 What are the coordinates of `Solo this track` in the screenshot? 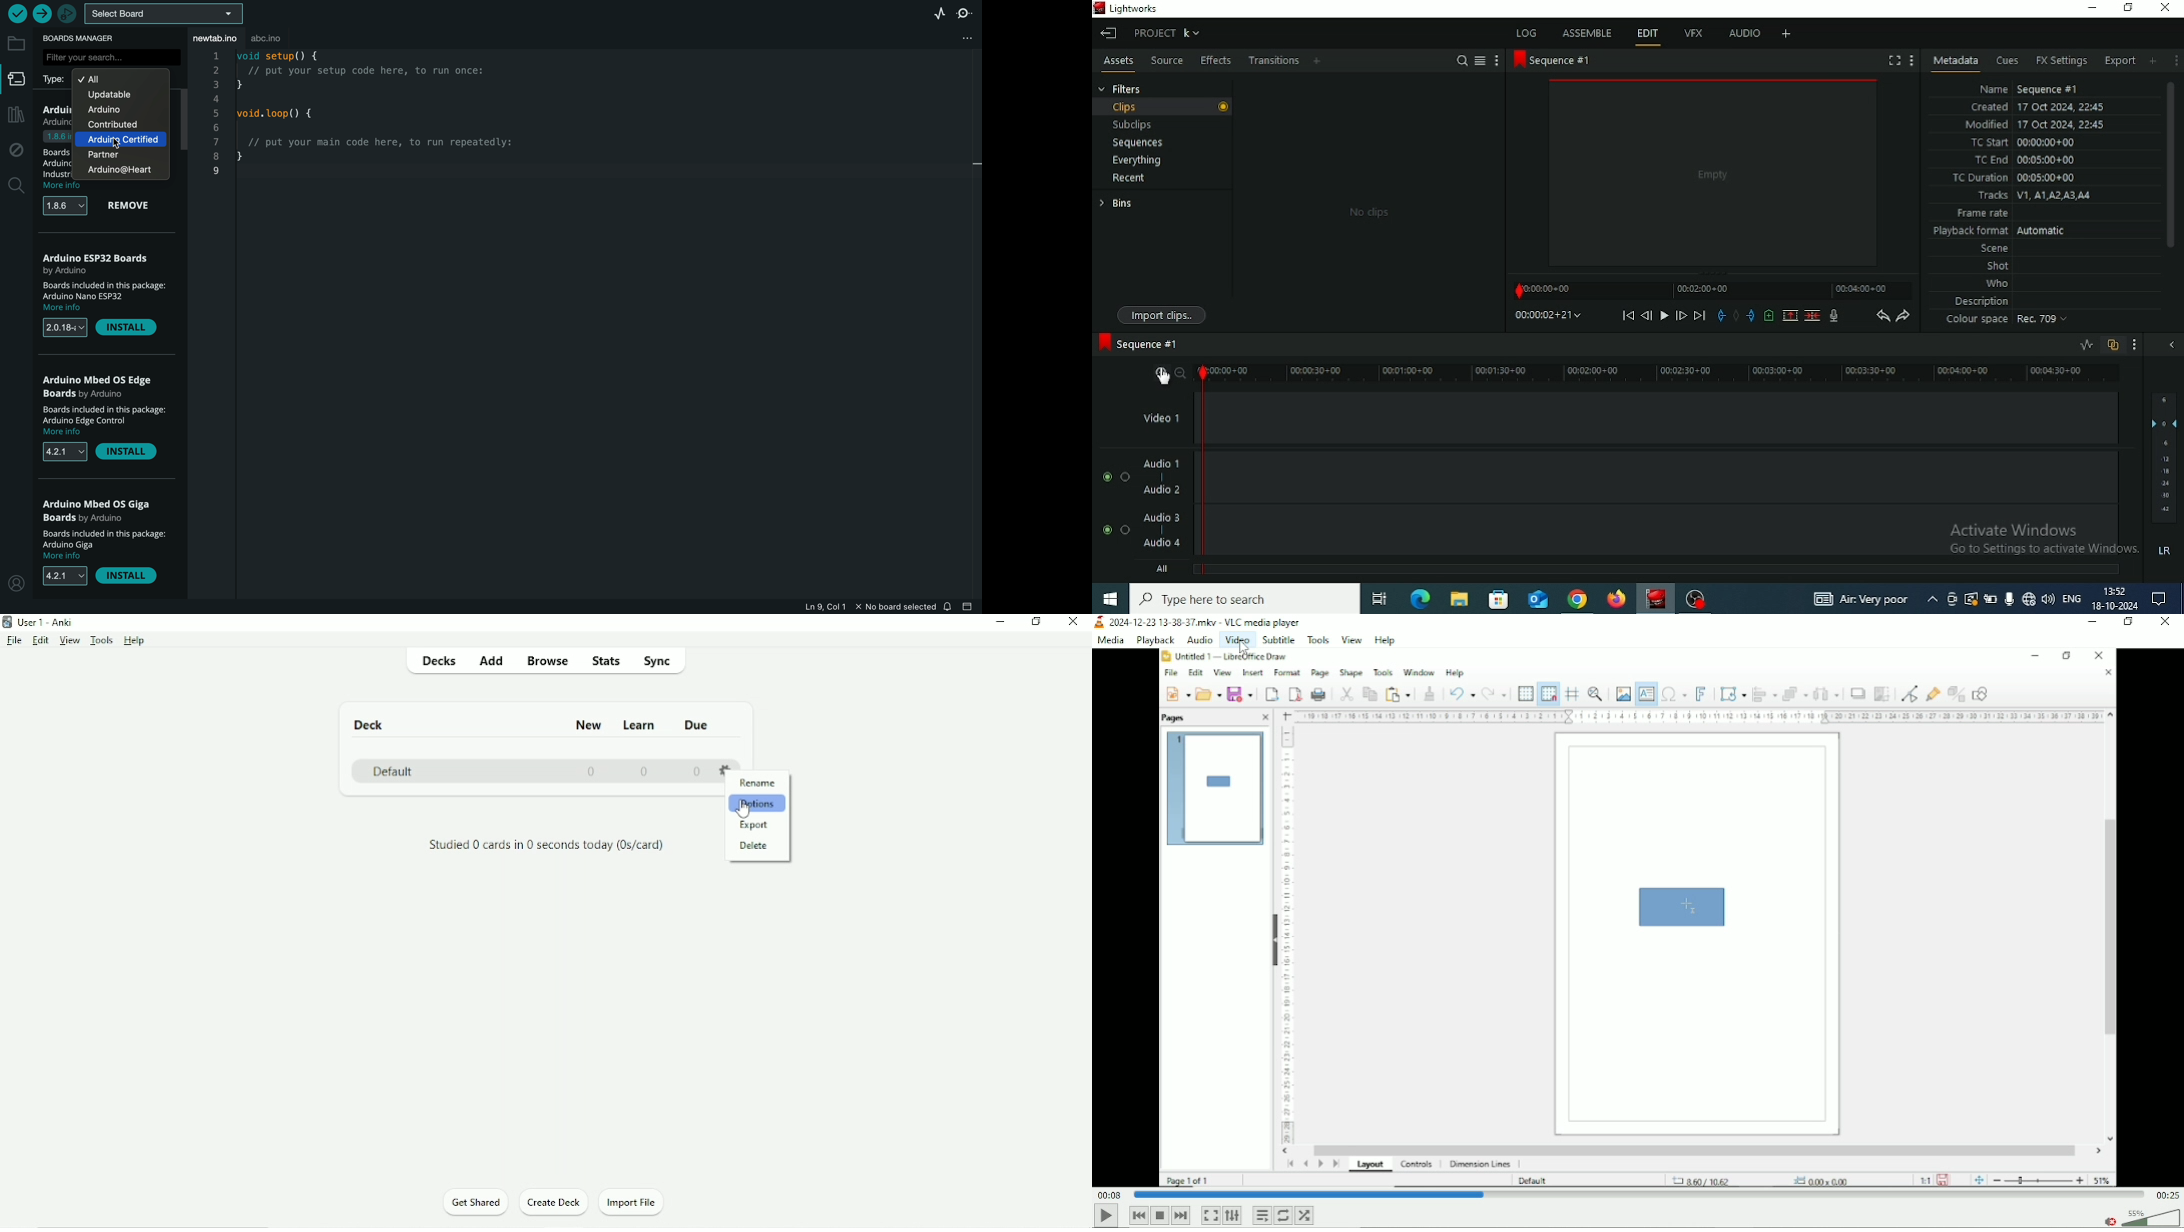 It's located at (1125, 477).